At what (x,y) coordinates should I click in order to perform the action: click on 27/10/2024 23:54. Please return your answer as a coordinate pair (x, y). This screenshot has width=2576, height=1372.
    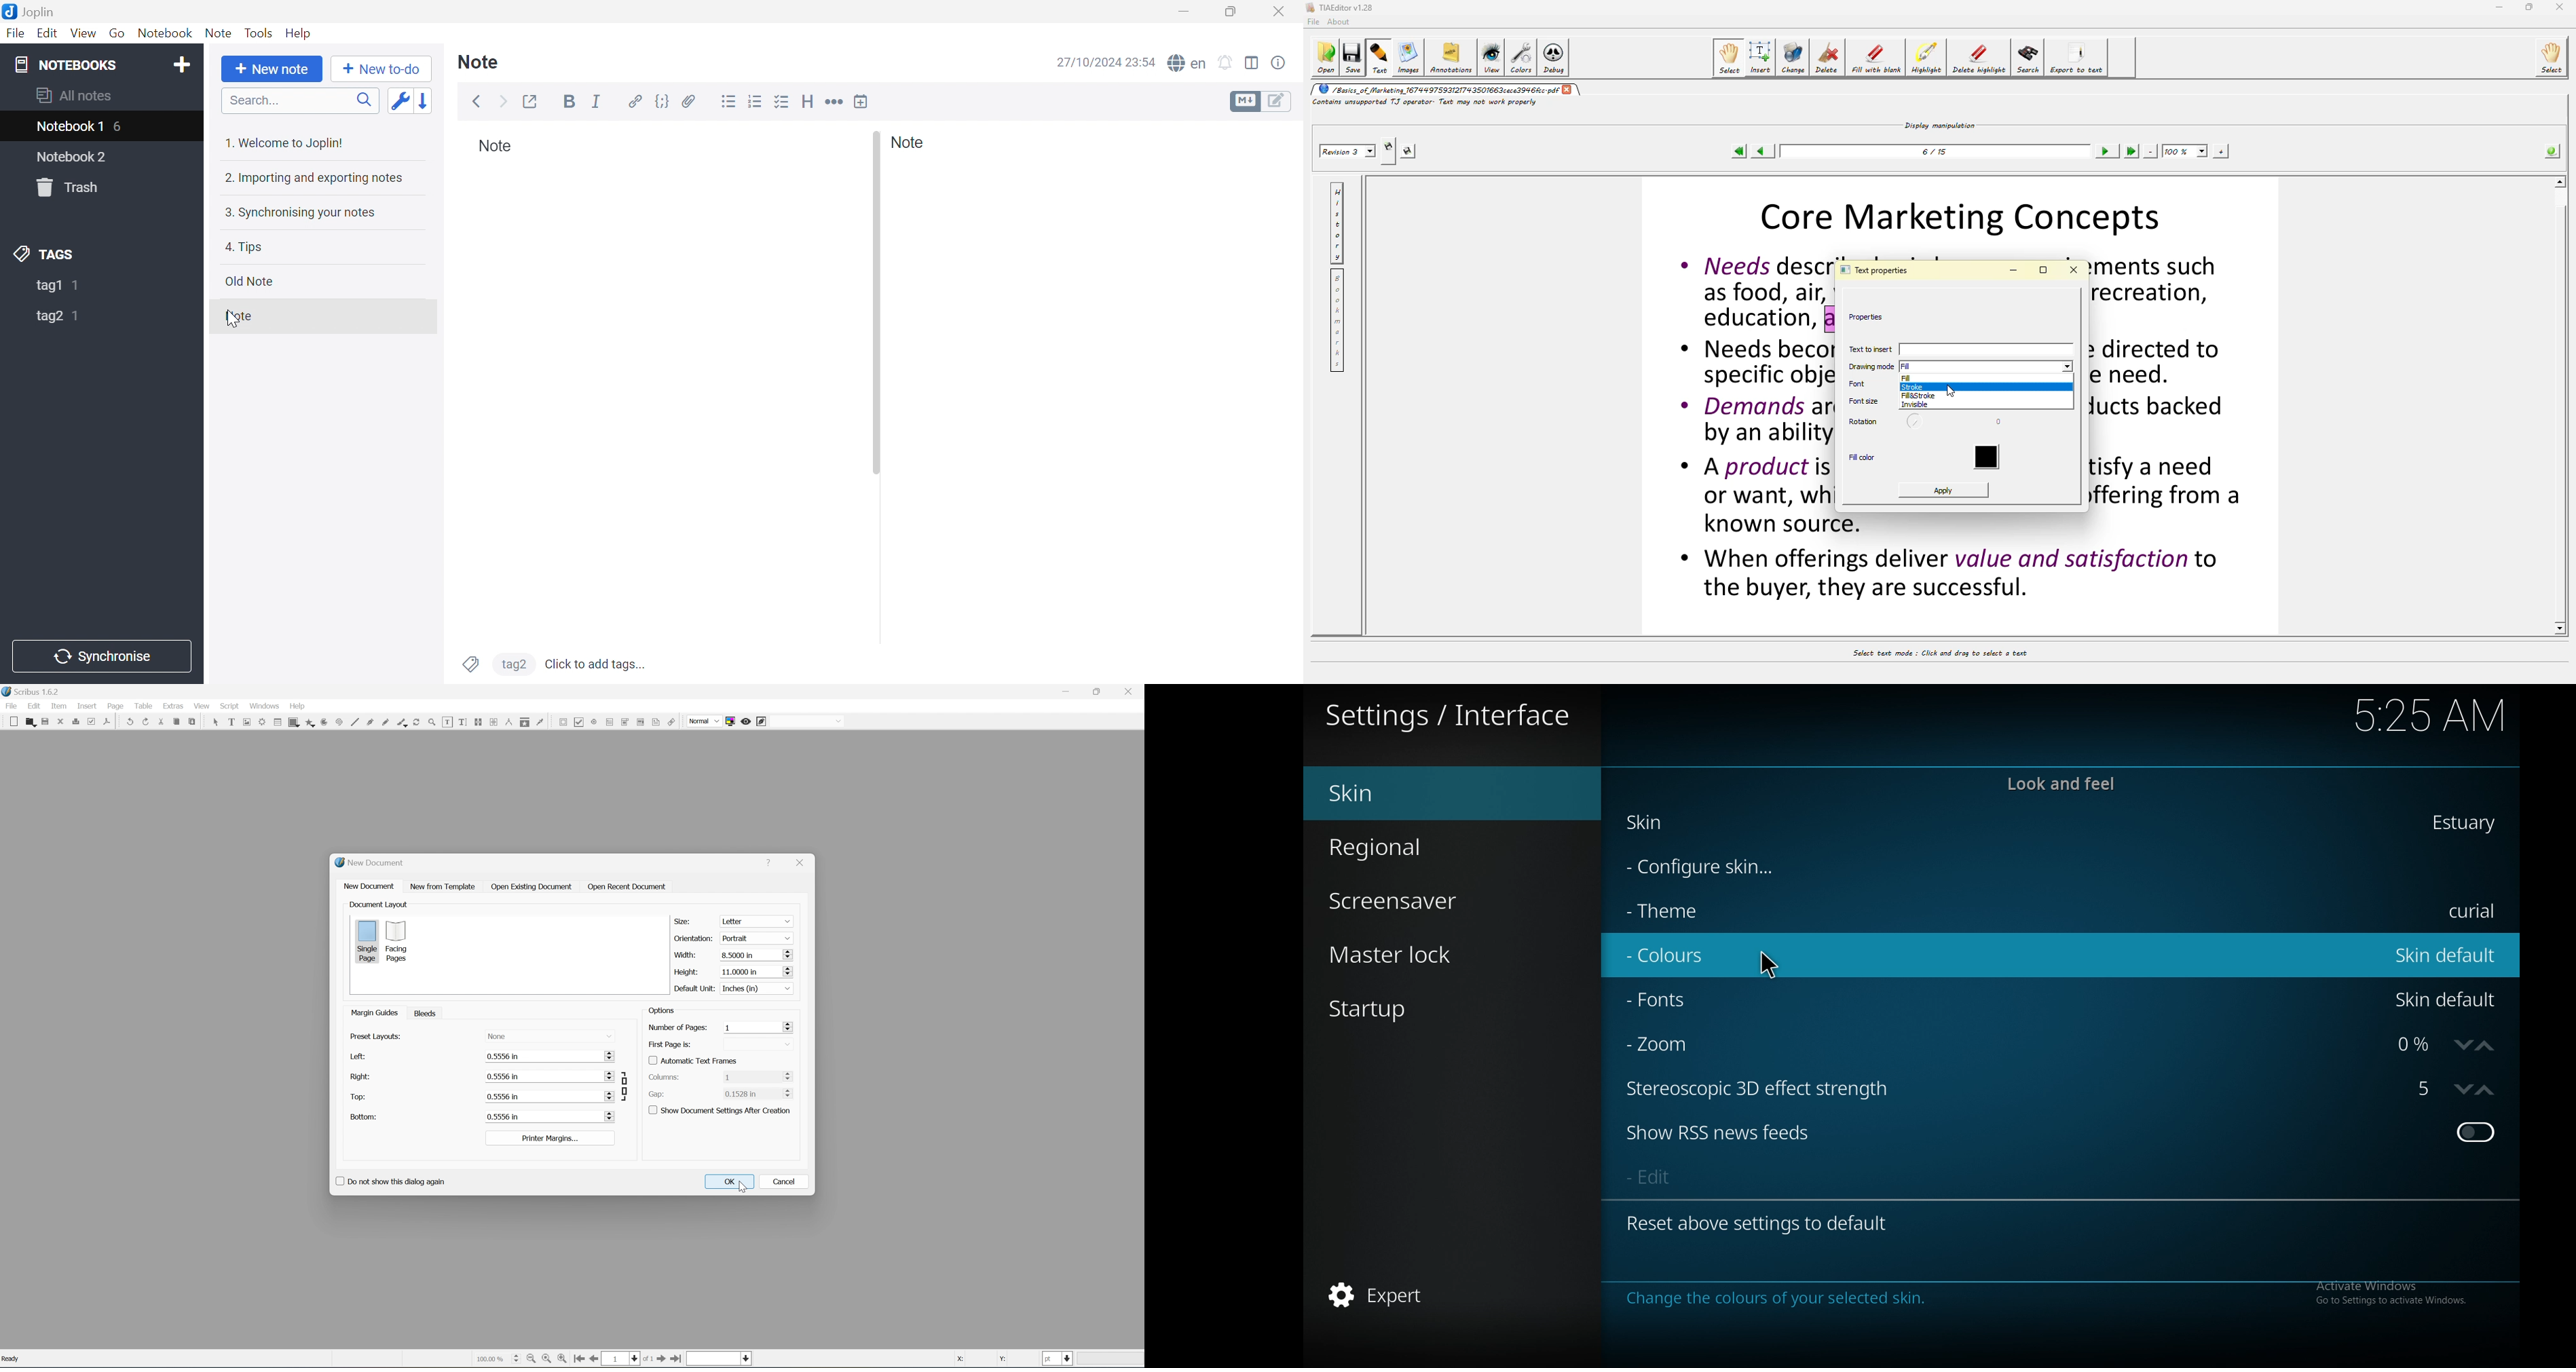
    Looking at the image, I should click on (1106, 62).